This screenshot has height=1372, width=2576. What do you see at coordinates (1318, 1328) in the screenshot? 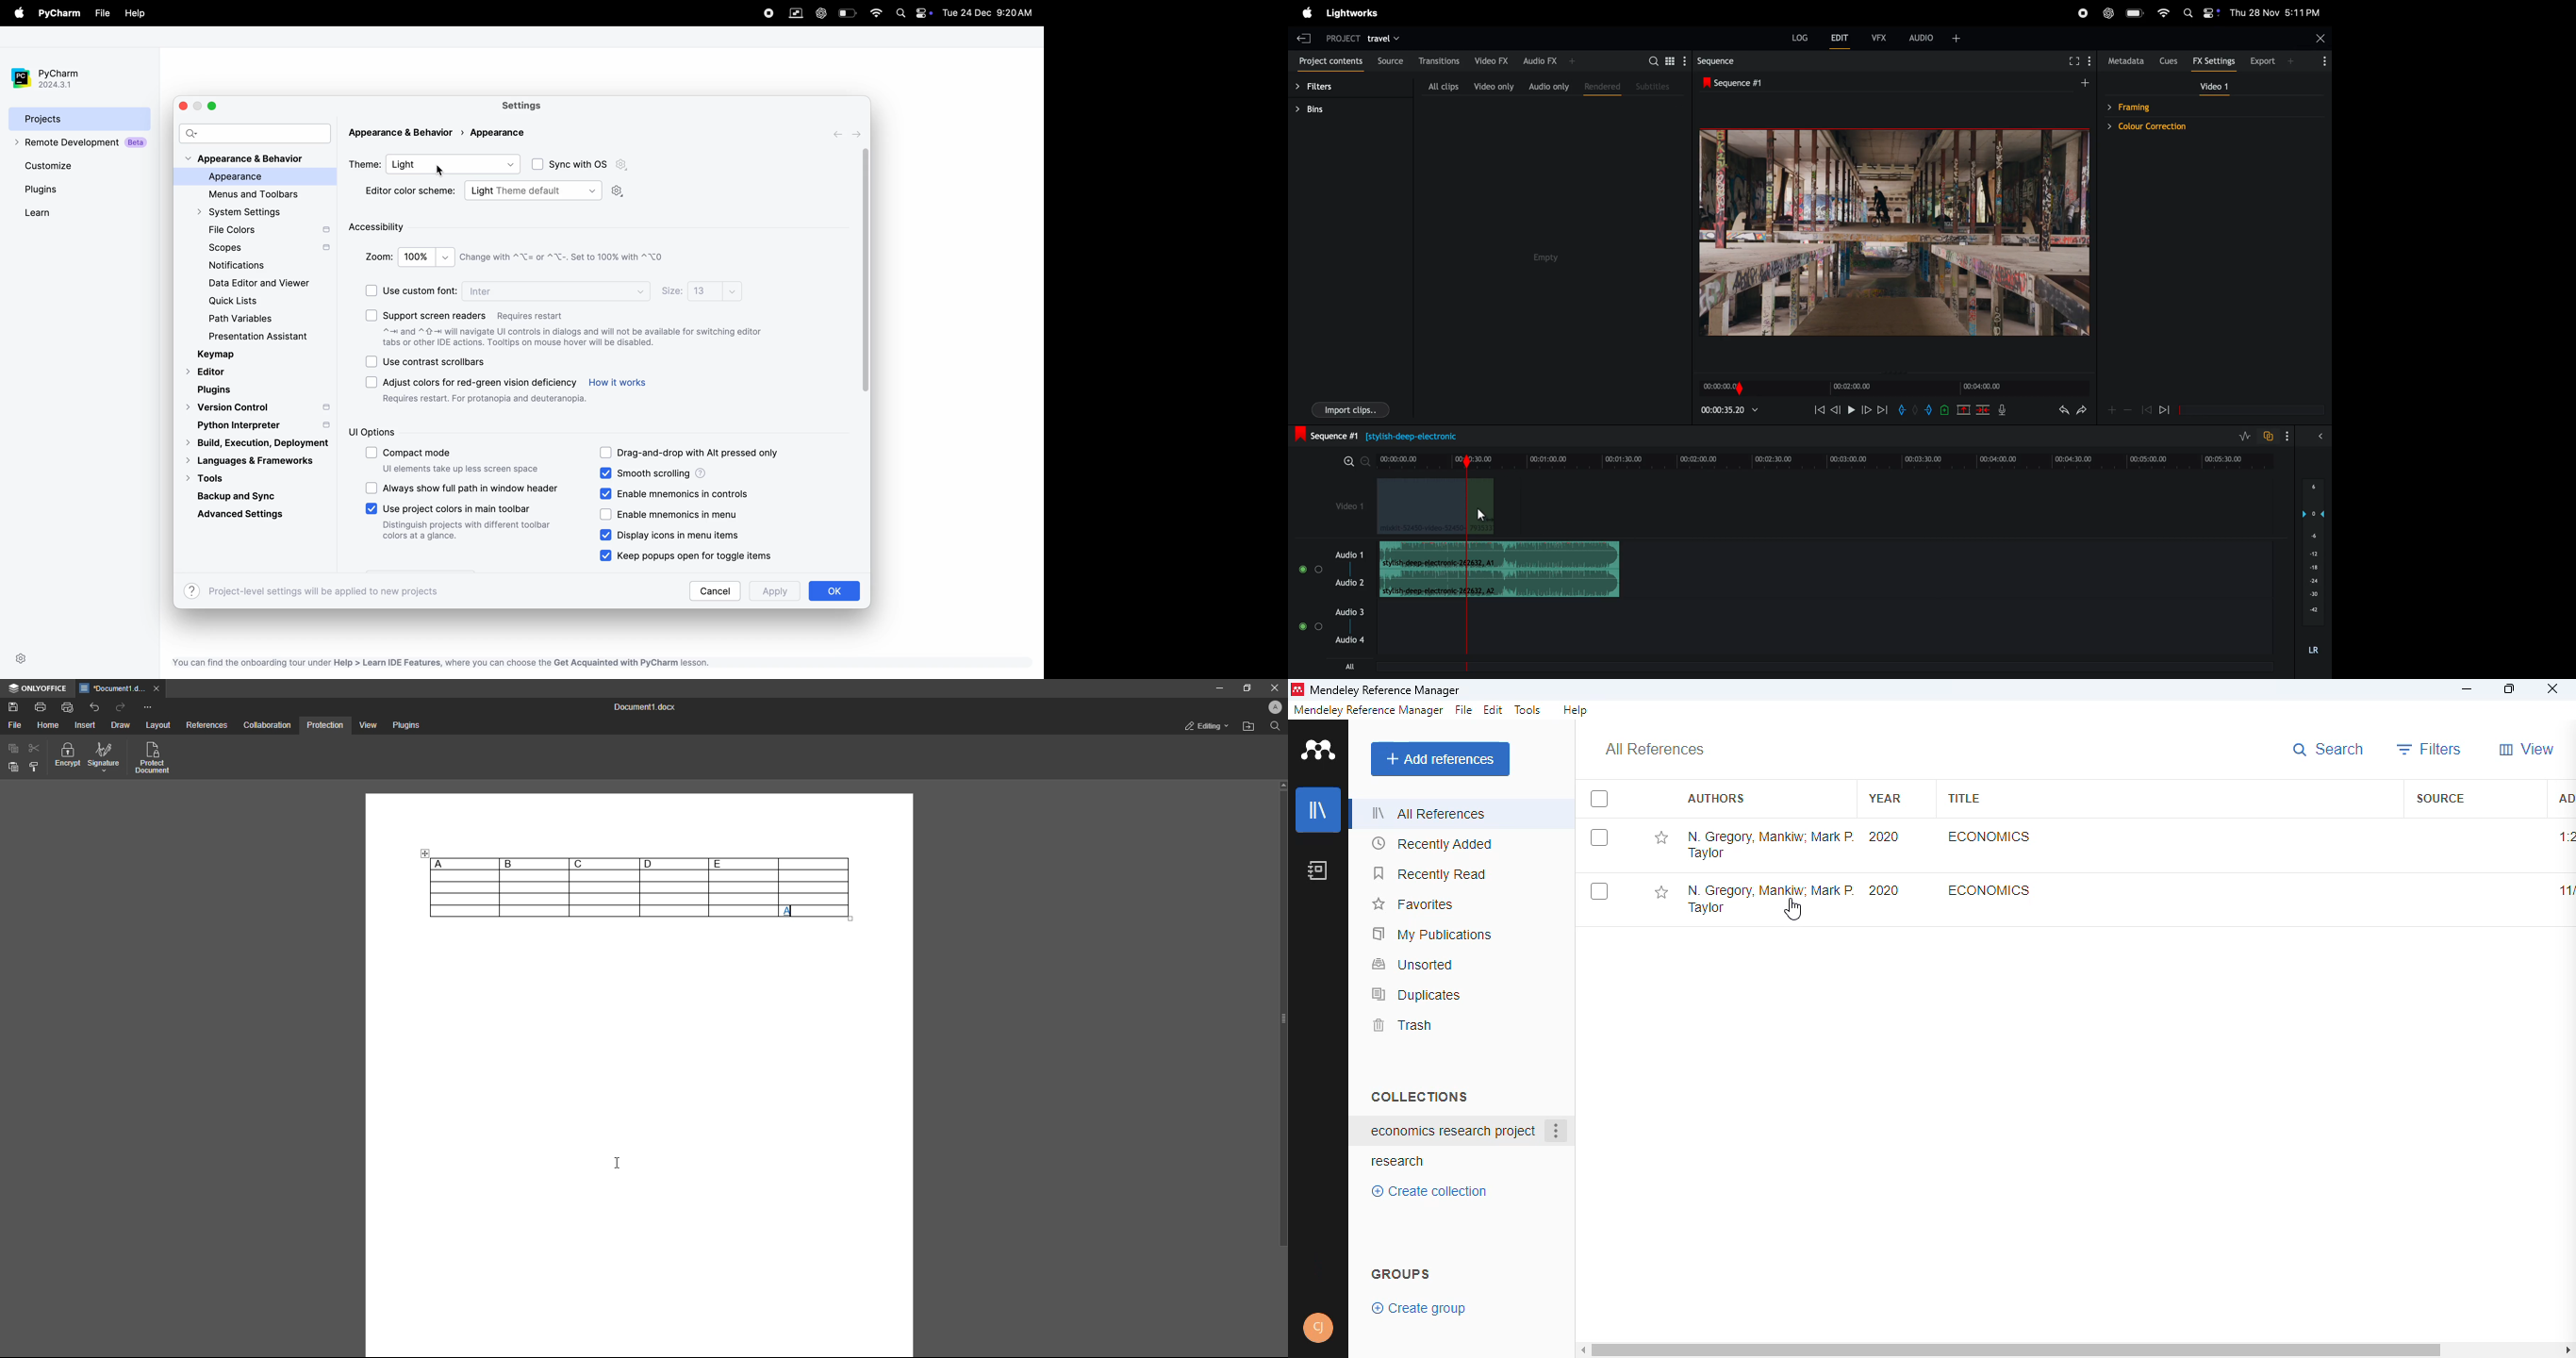
I see `profile` at bounding box center [1318, 1328].